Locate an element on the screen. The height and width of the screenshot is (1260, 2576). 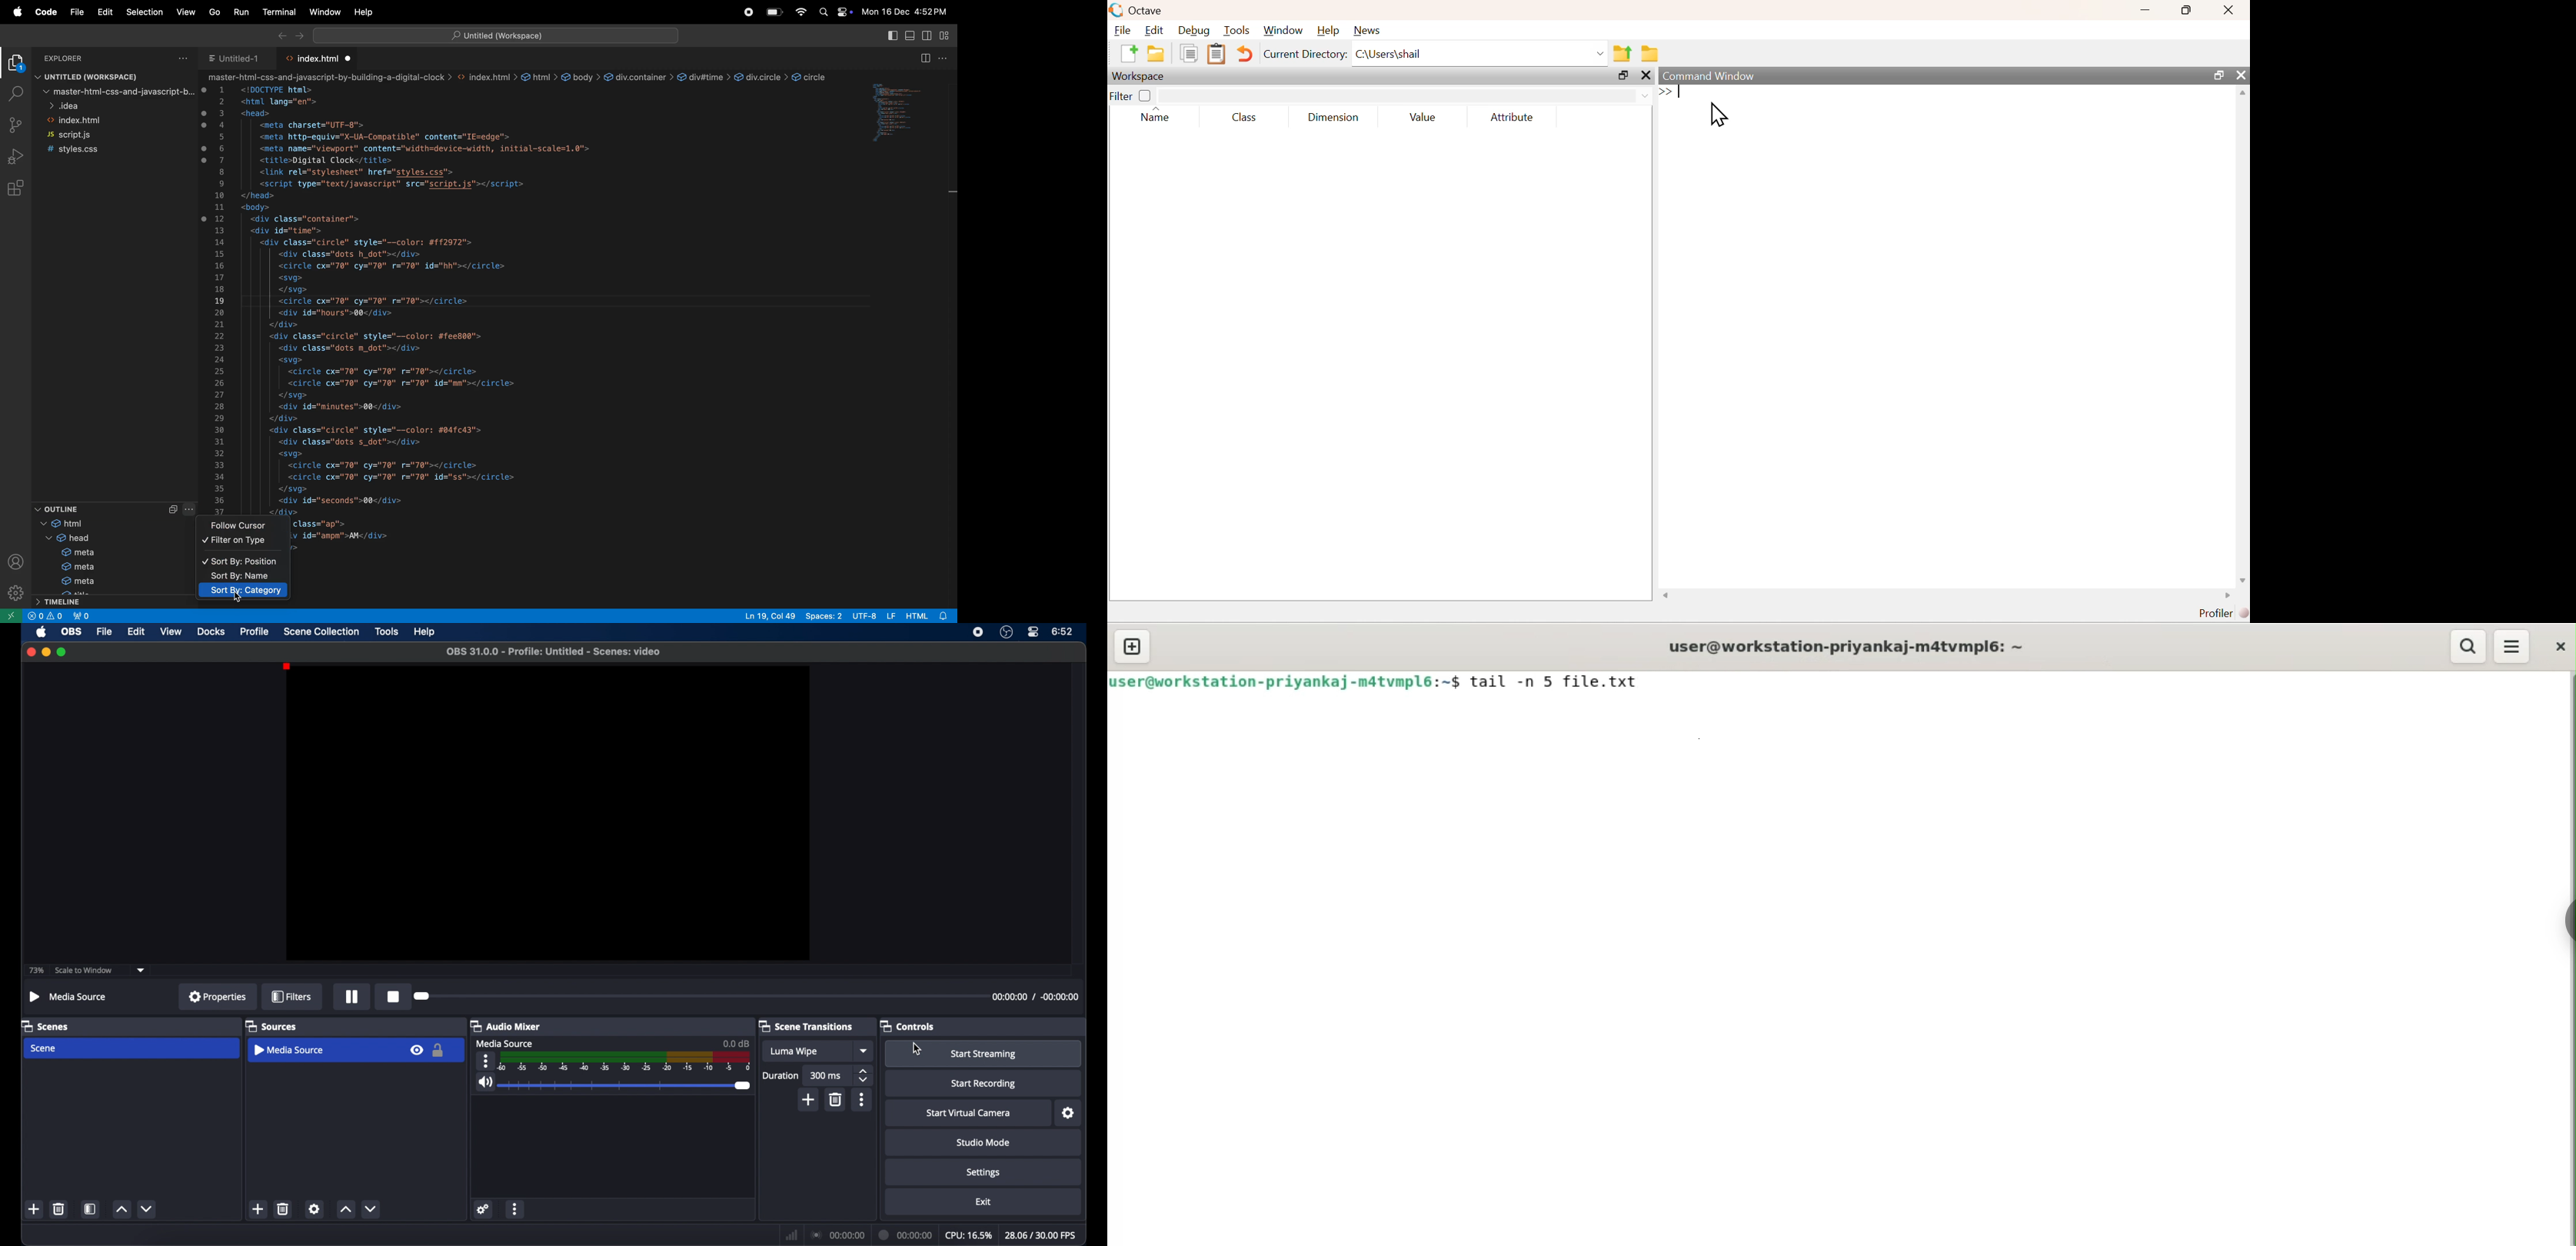
start virtual camera is located at coordinates (969, 1114).